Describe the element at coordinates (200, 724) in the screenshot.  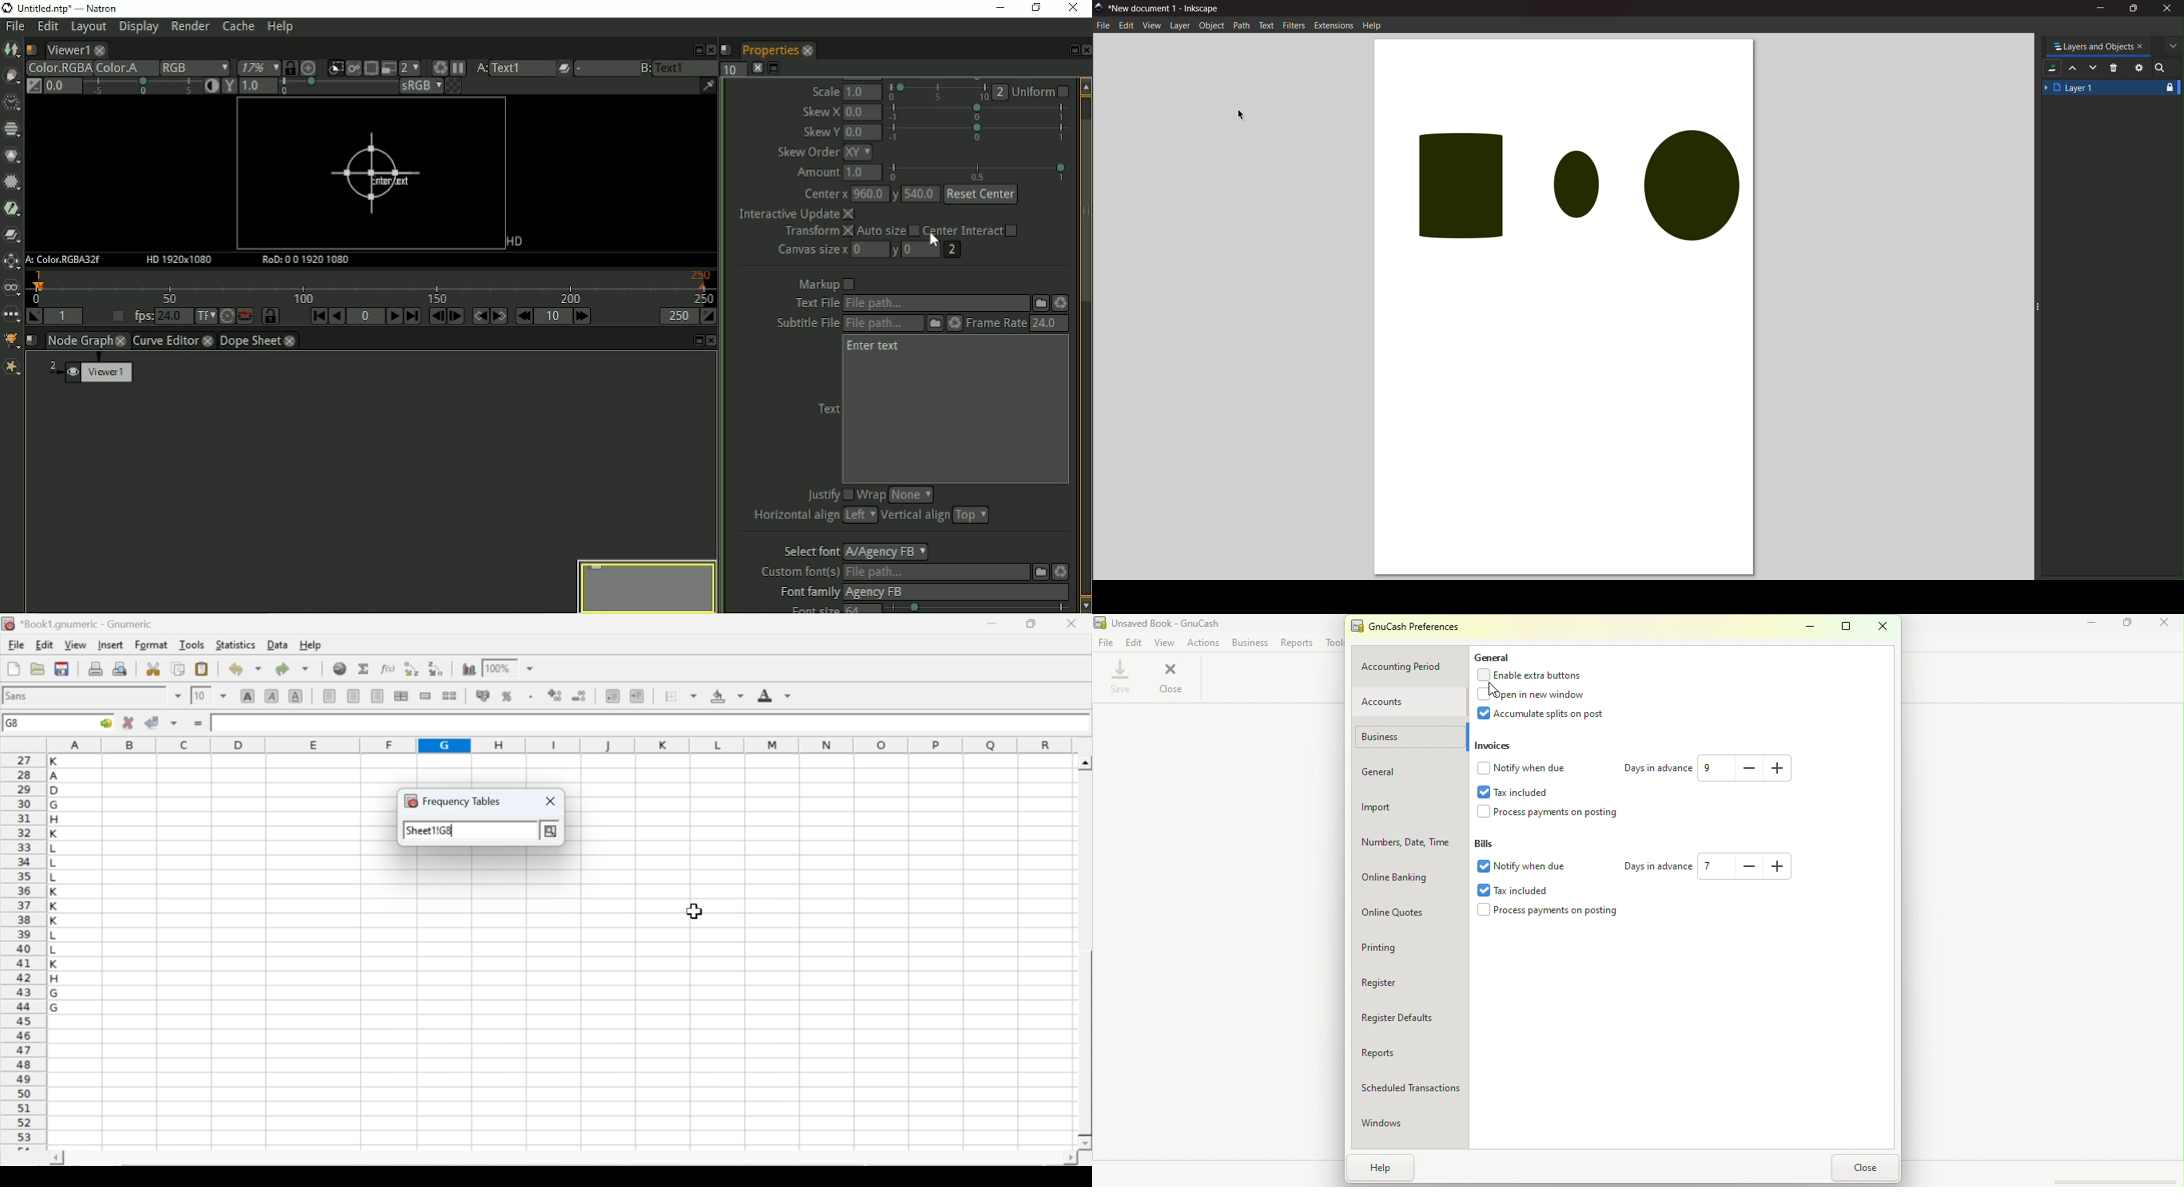
I see `enter formula` at that location.